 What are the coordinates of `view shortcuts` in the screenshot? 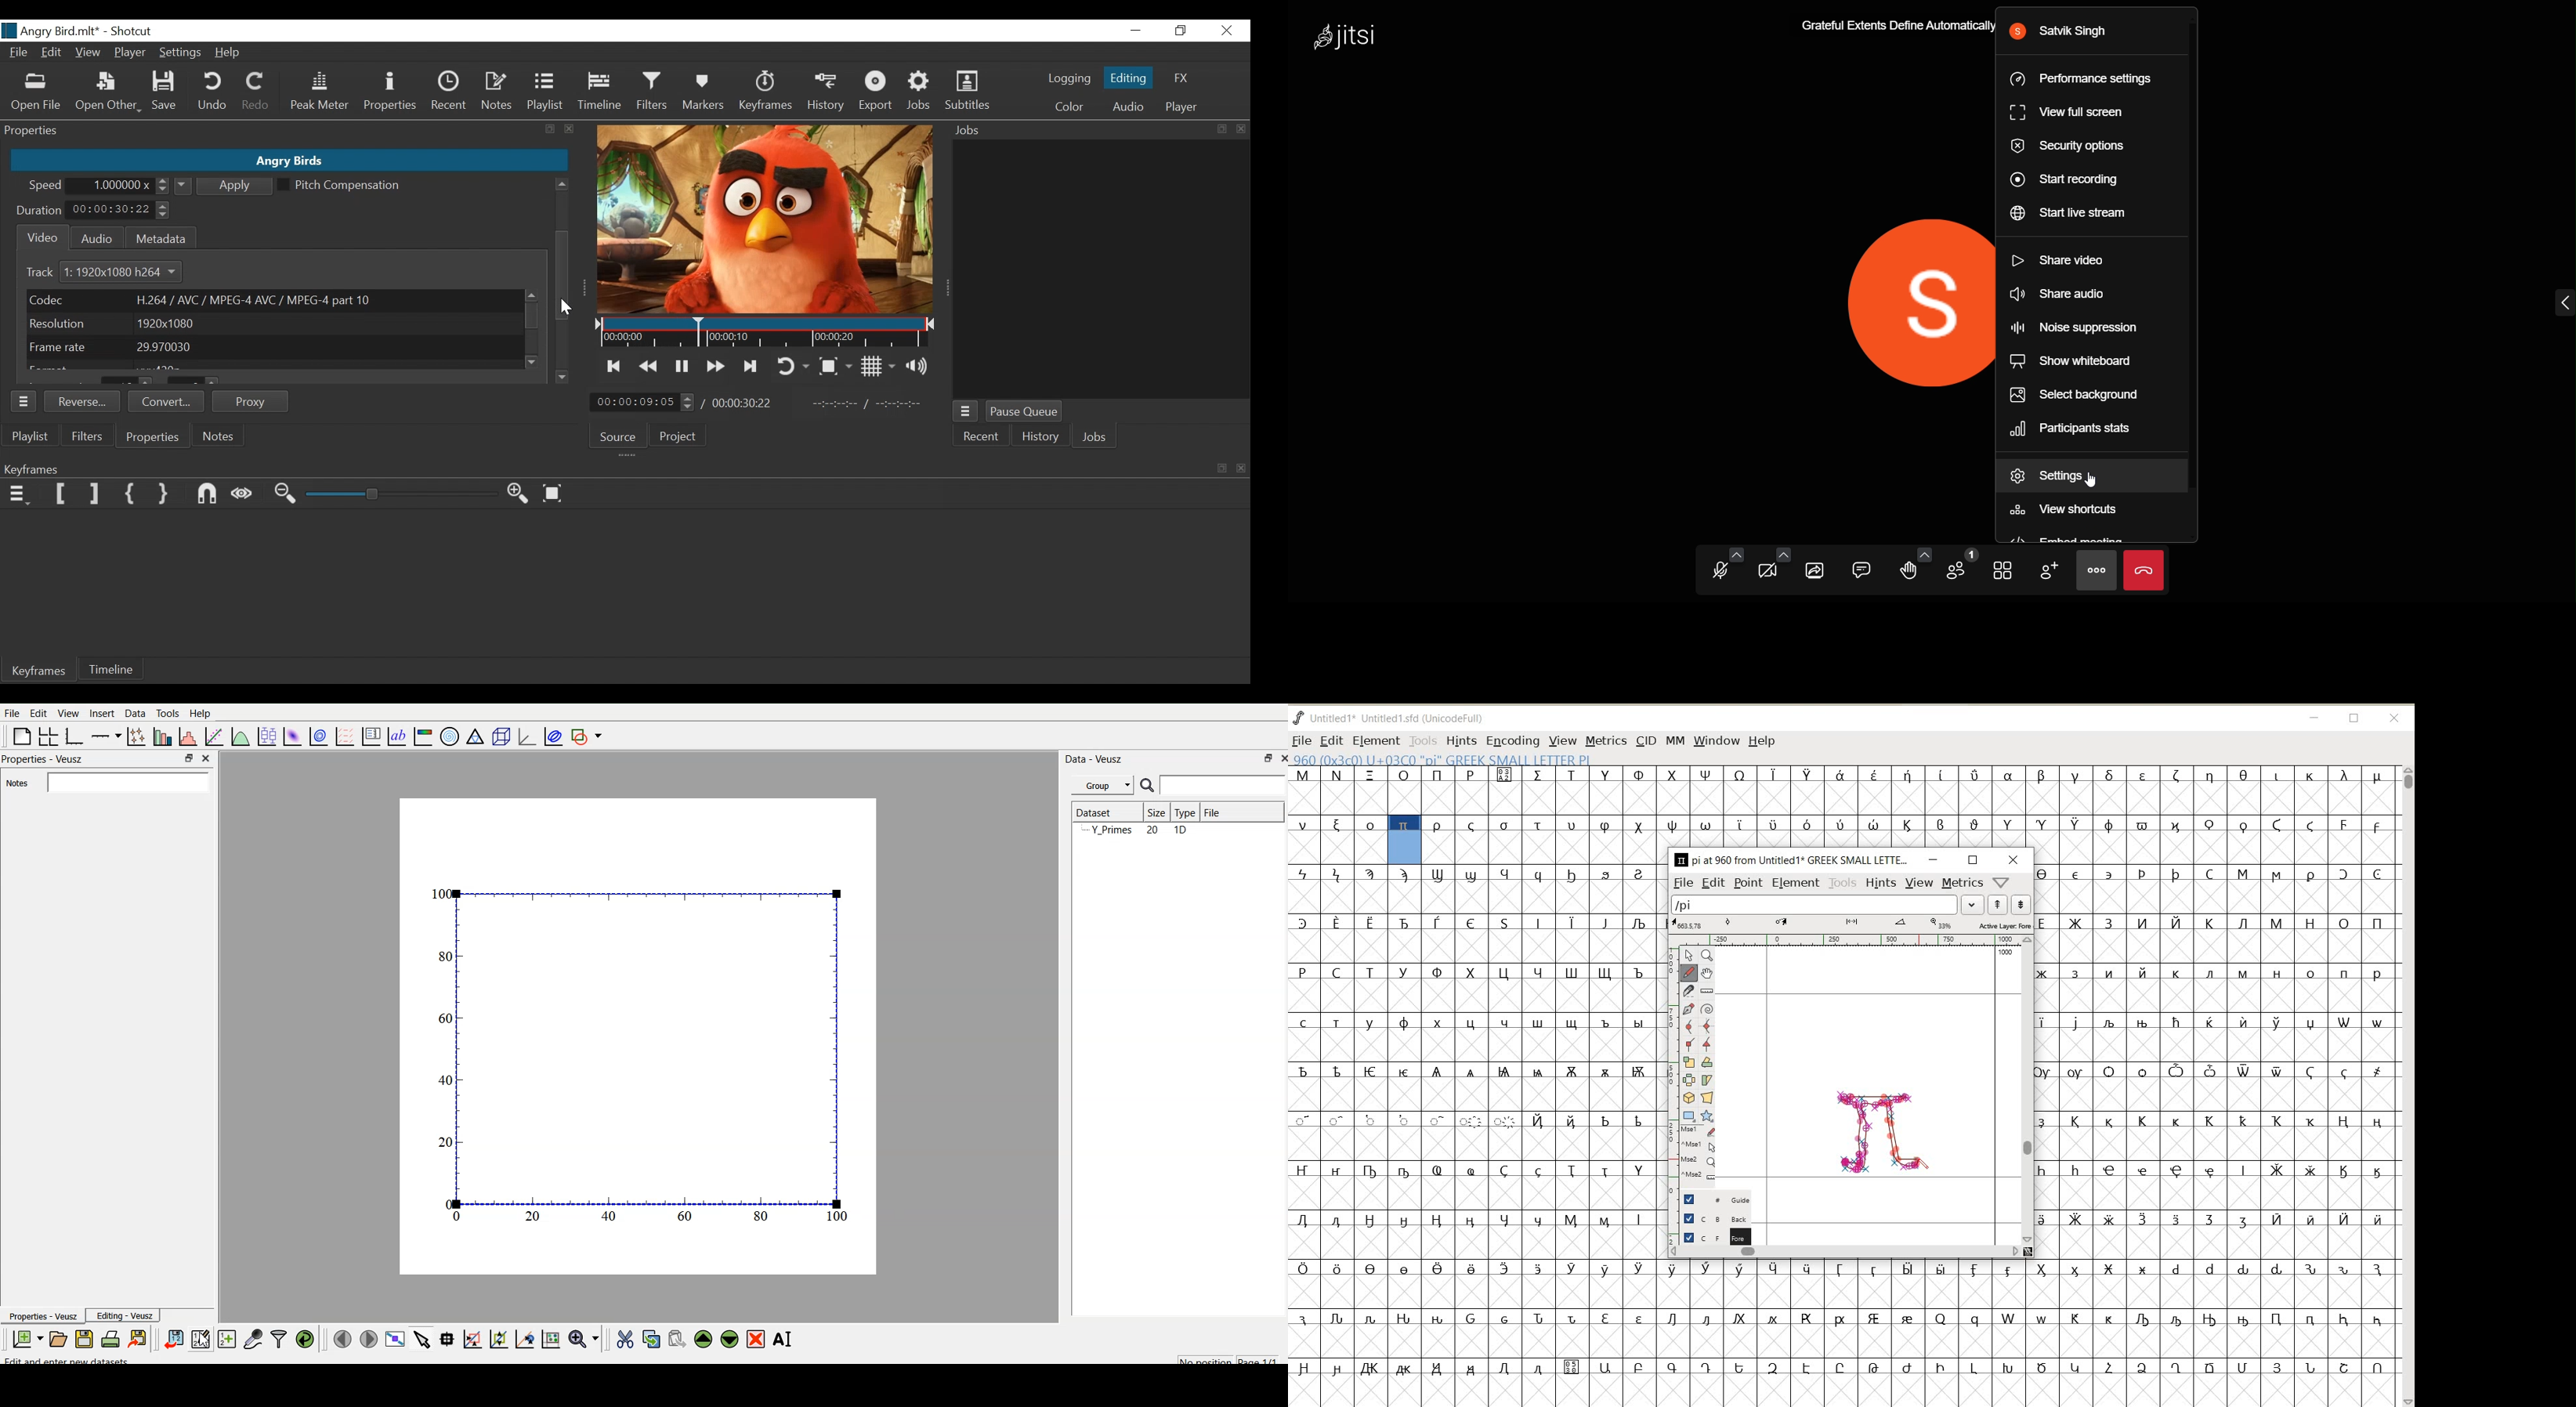 It's located at (2066, 512).